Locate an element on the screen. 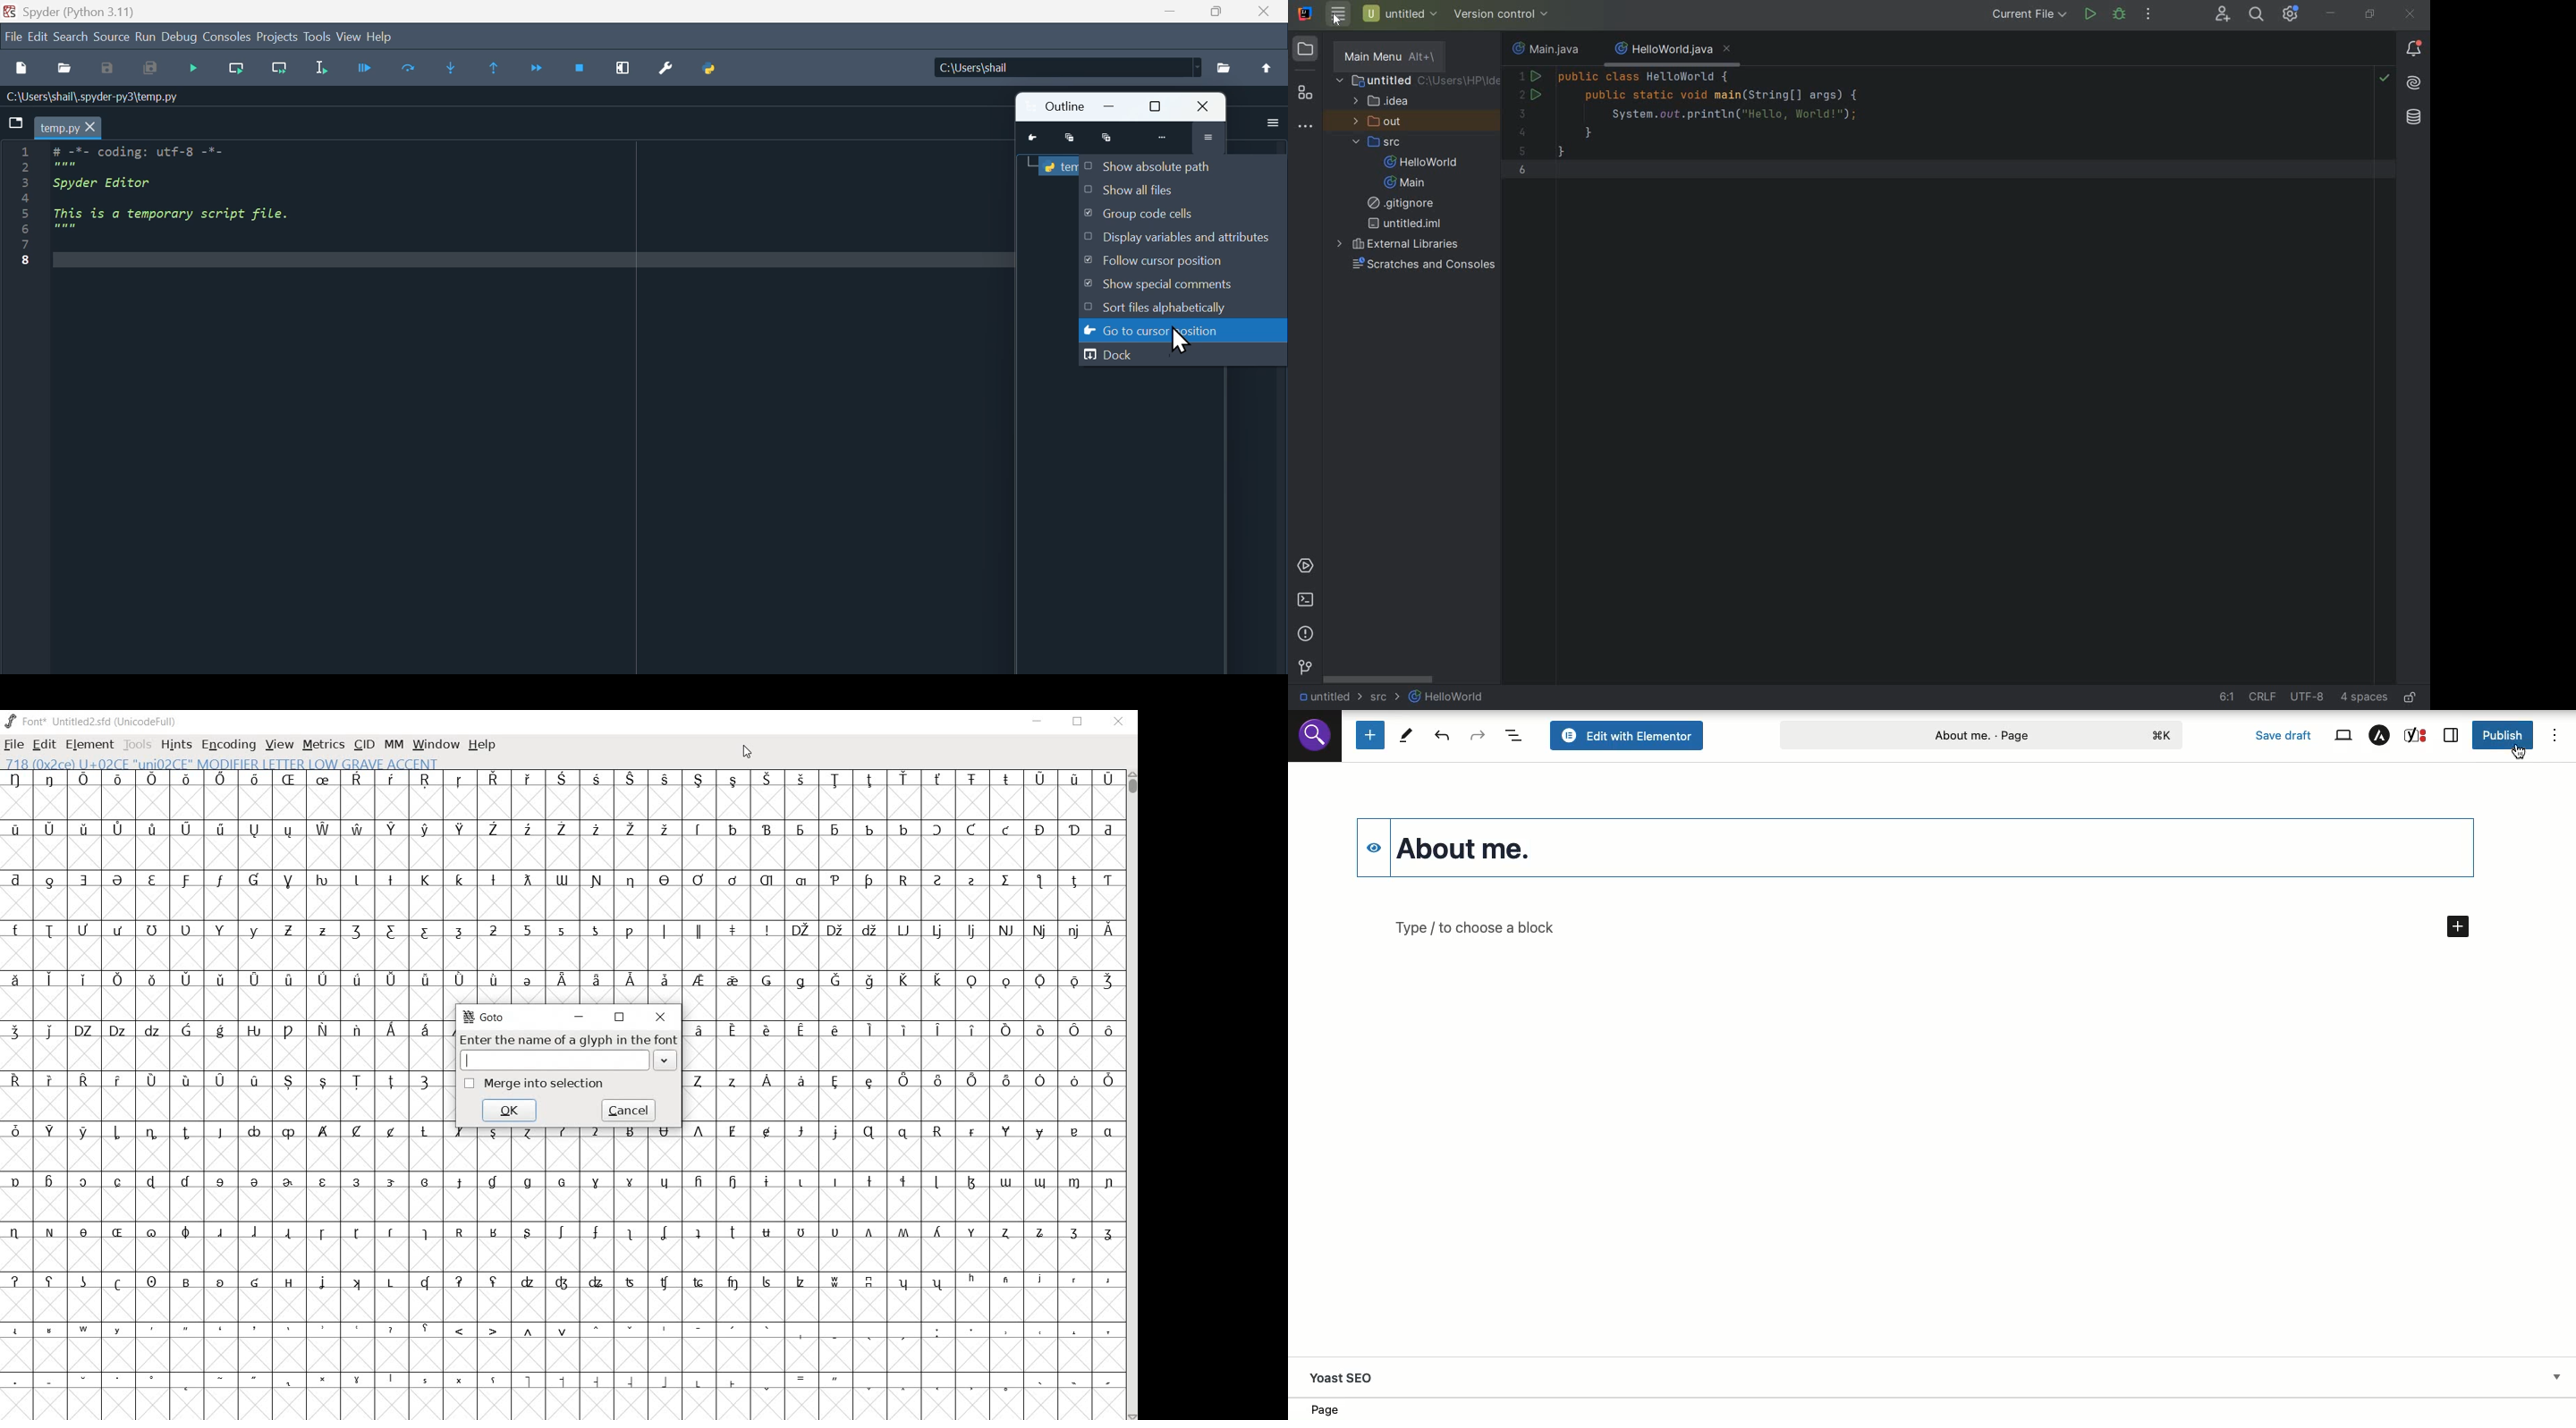 This screenshot has height=1428, width=2576. 718 (0x2ce) U+02CE "UNI02ce" MODIFIER LETTER LOW GRAVE ACCENT is located at coordinates (224, 764).